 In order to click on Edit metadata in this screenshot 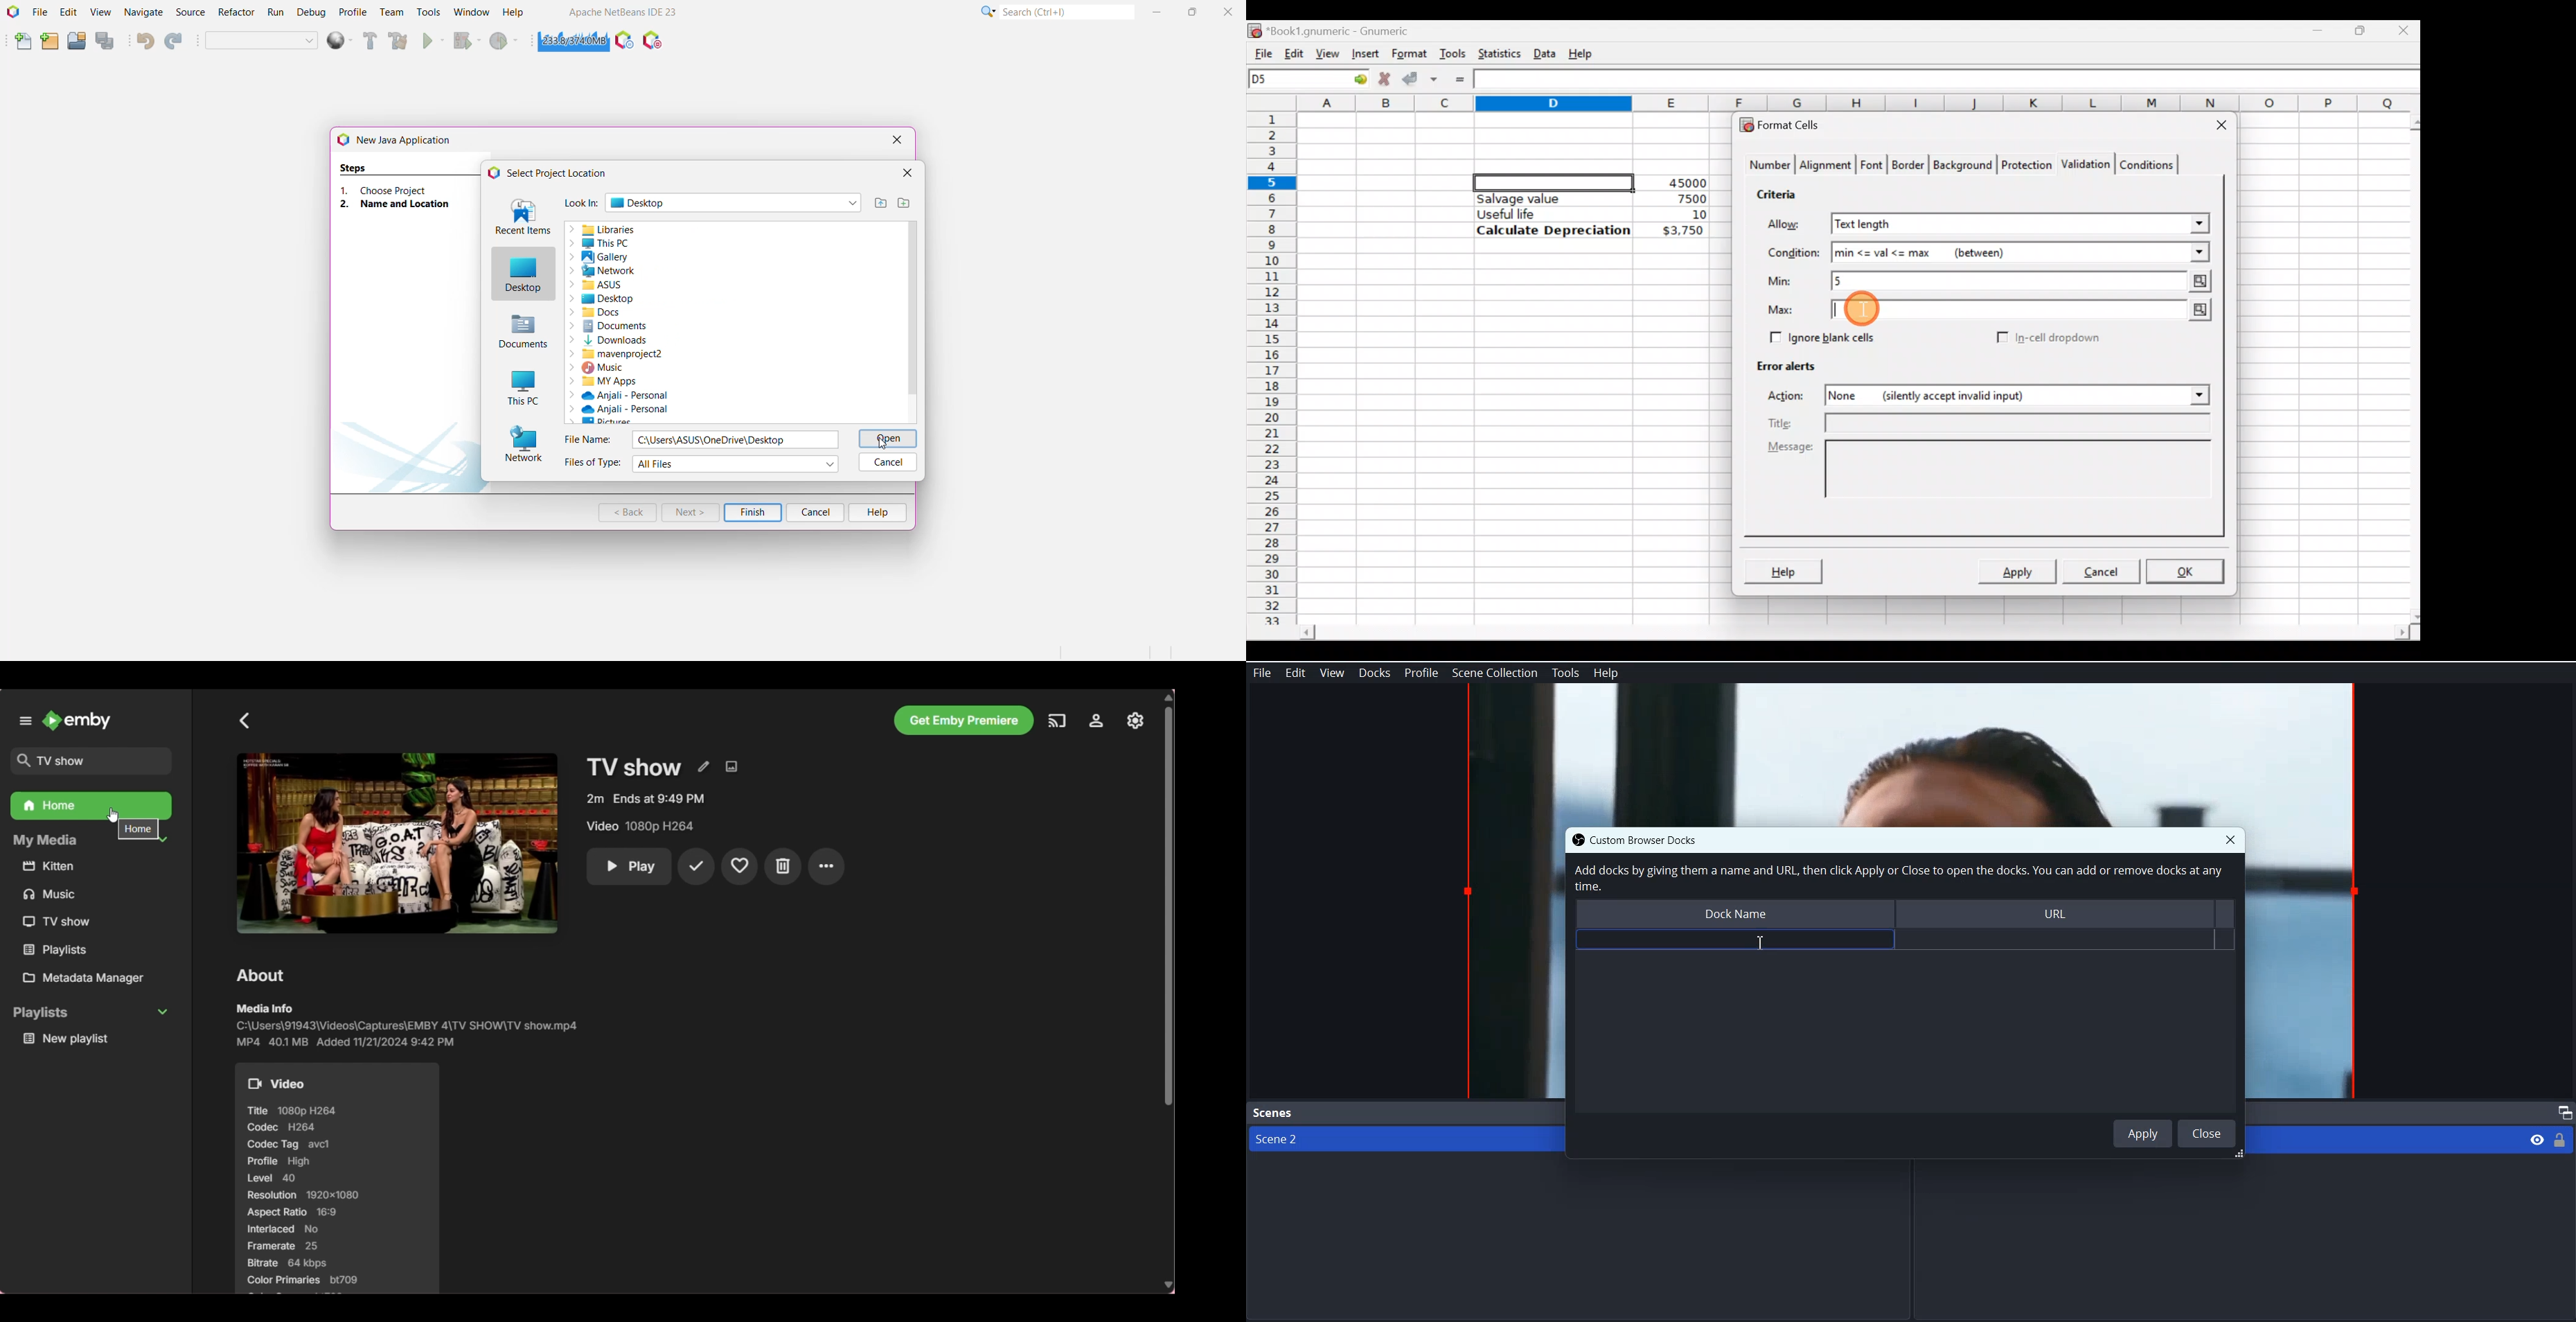, I will do `click(704, 766)`.